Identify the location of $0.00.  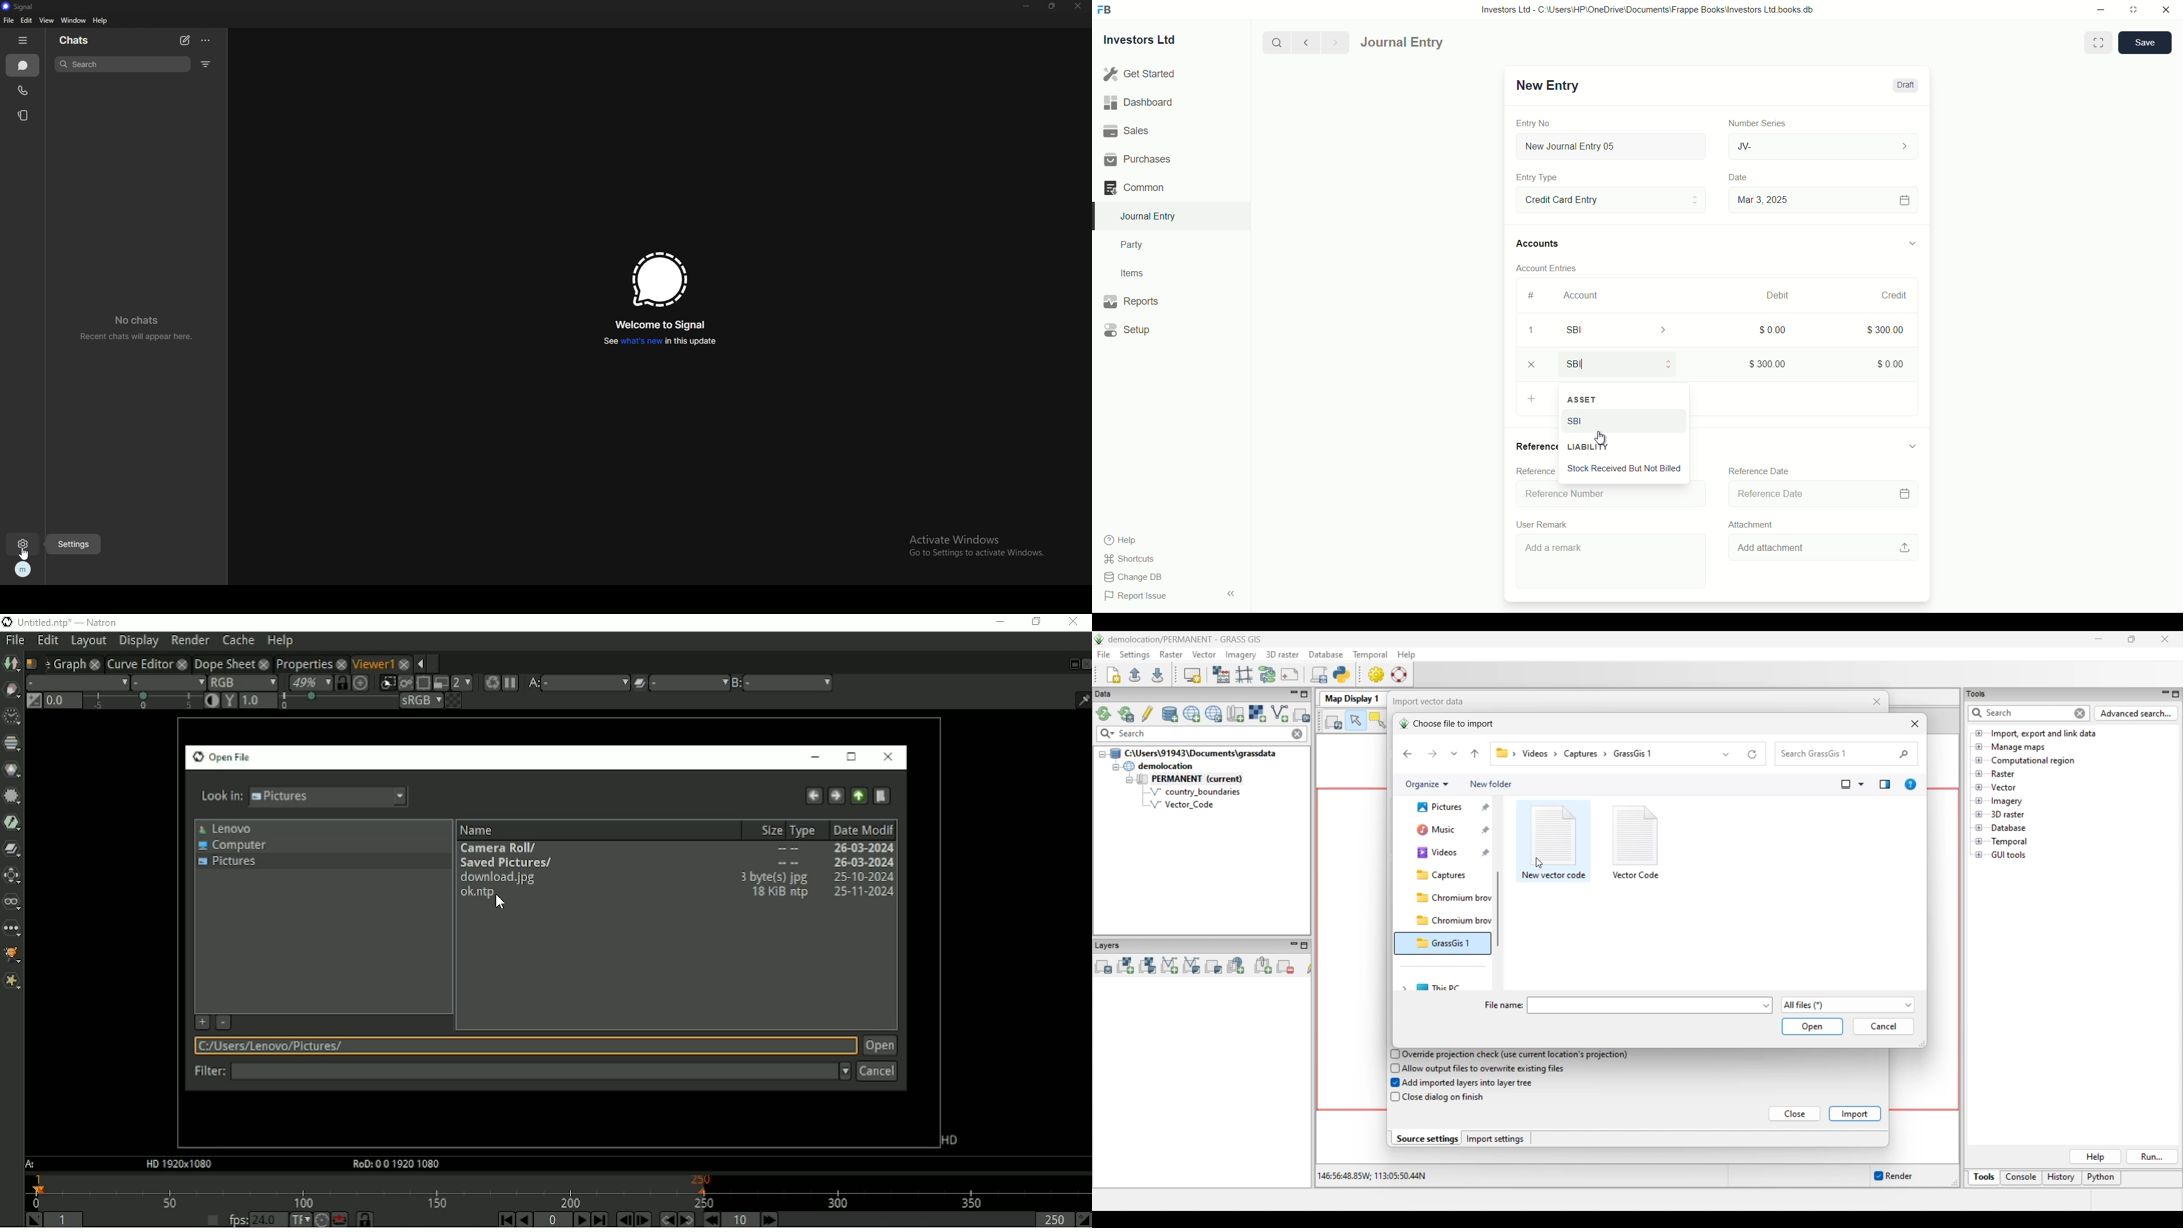
(1890, 363).